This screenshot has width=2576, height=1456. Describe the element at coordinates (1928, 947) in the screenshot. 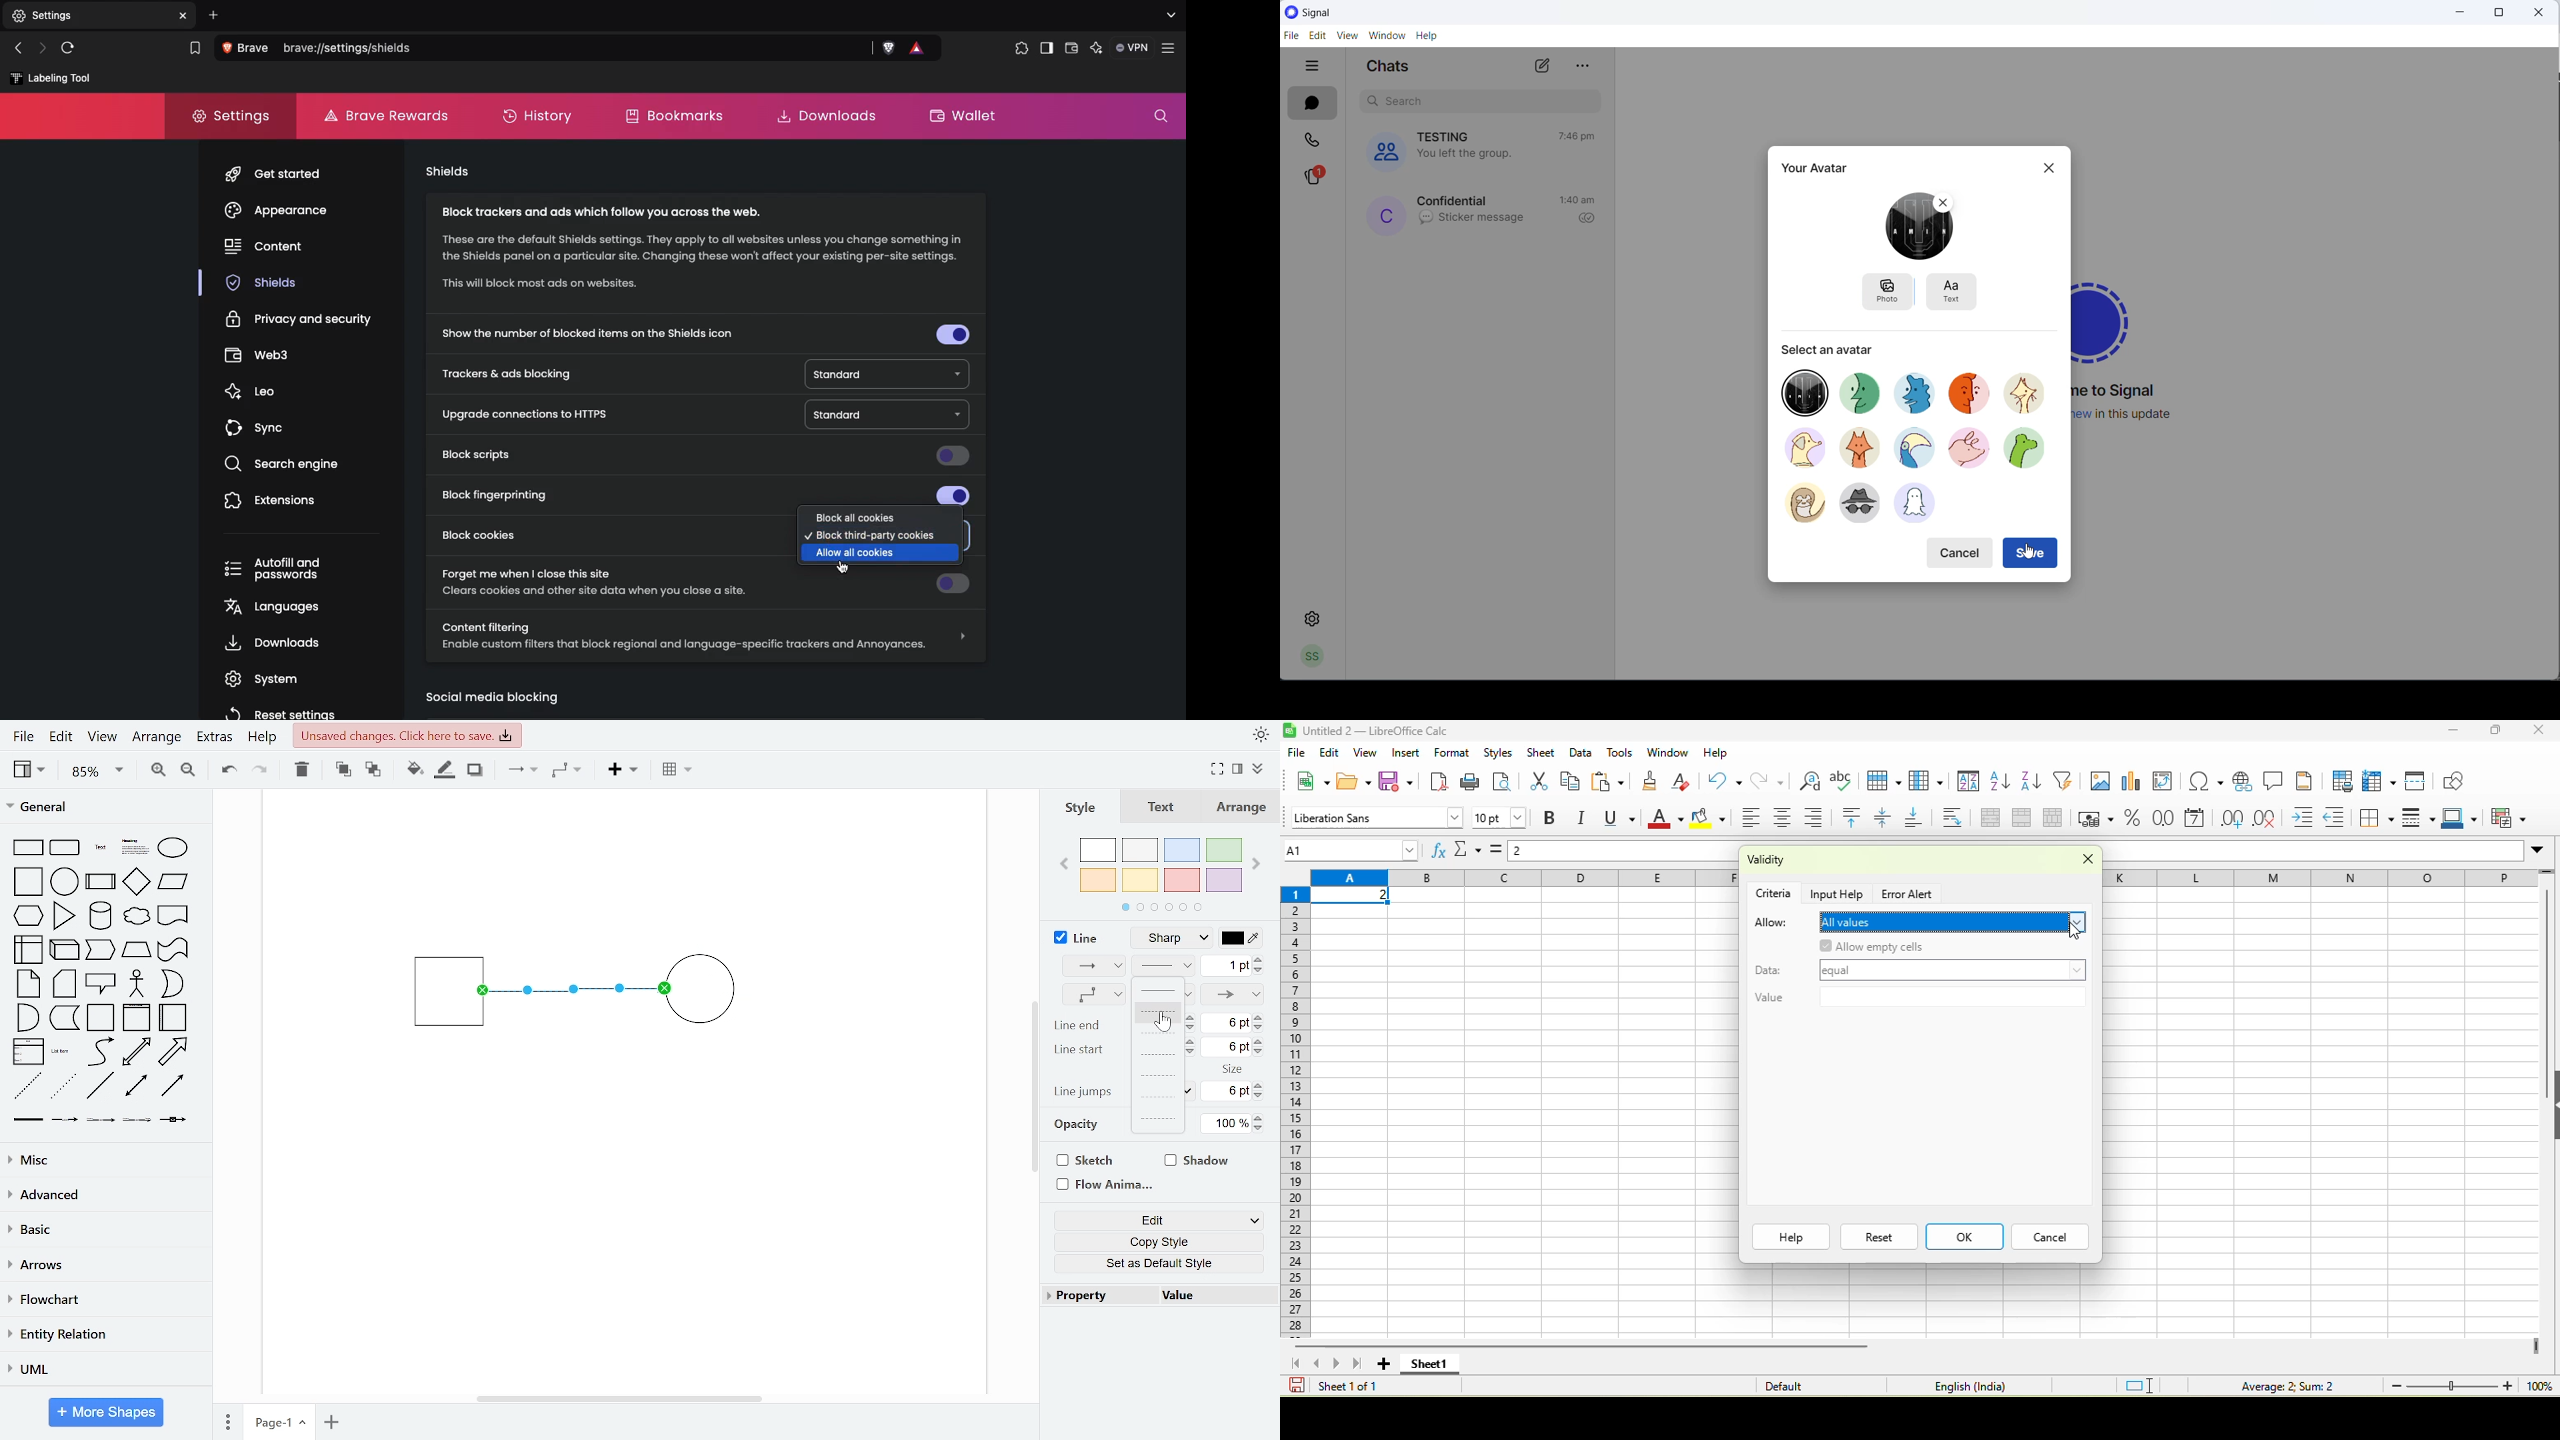

I see `allow empty cells` at that location.